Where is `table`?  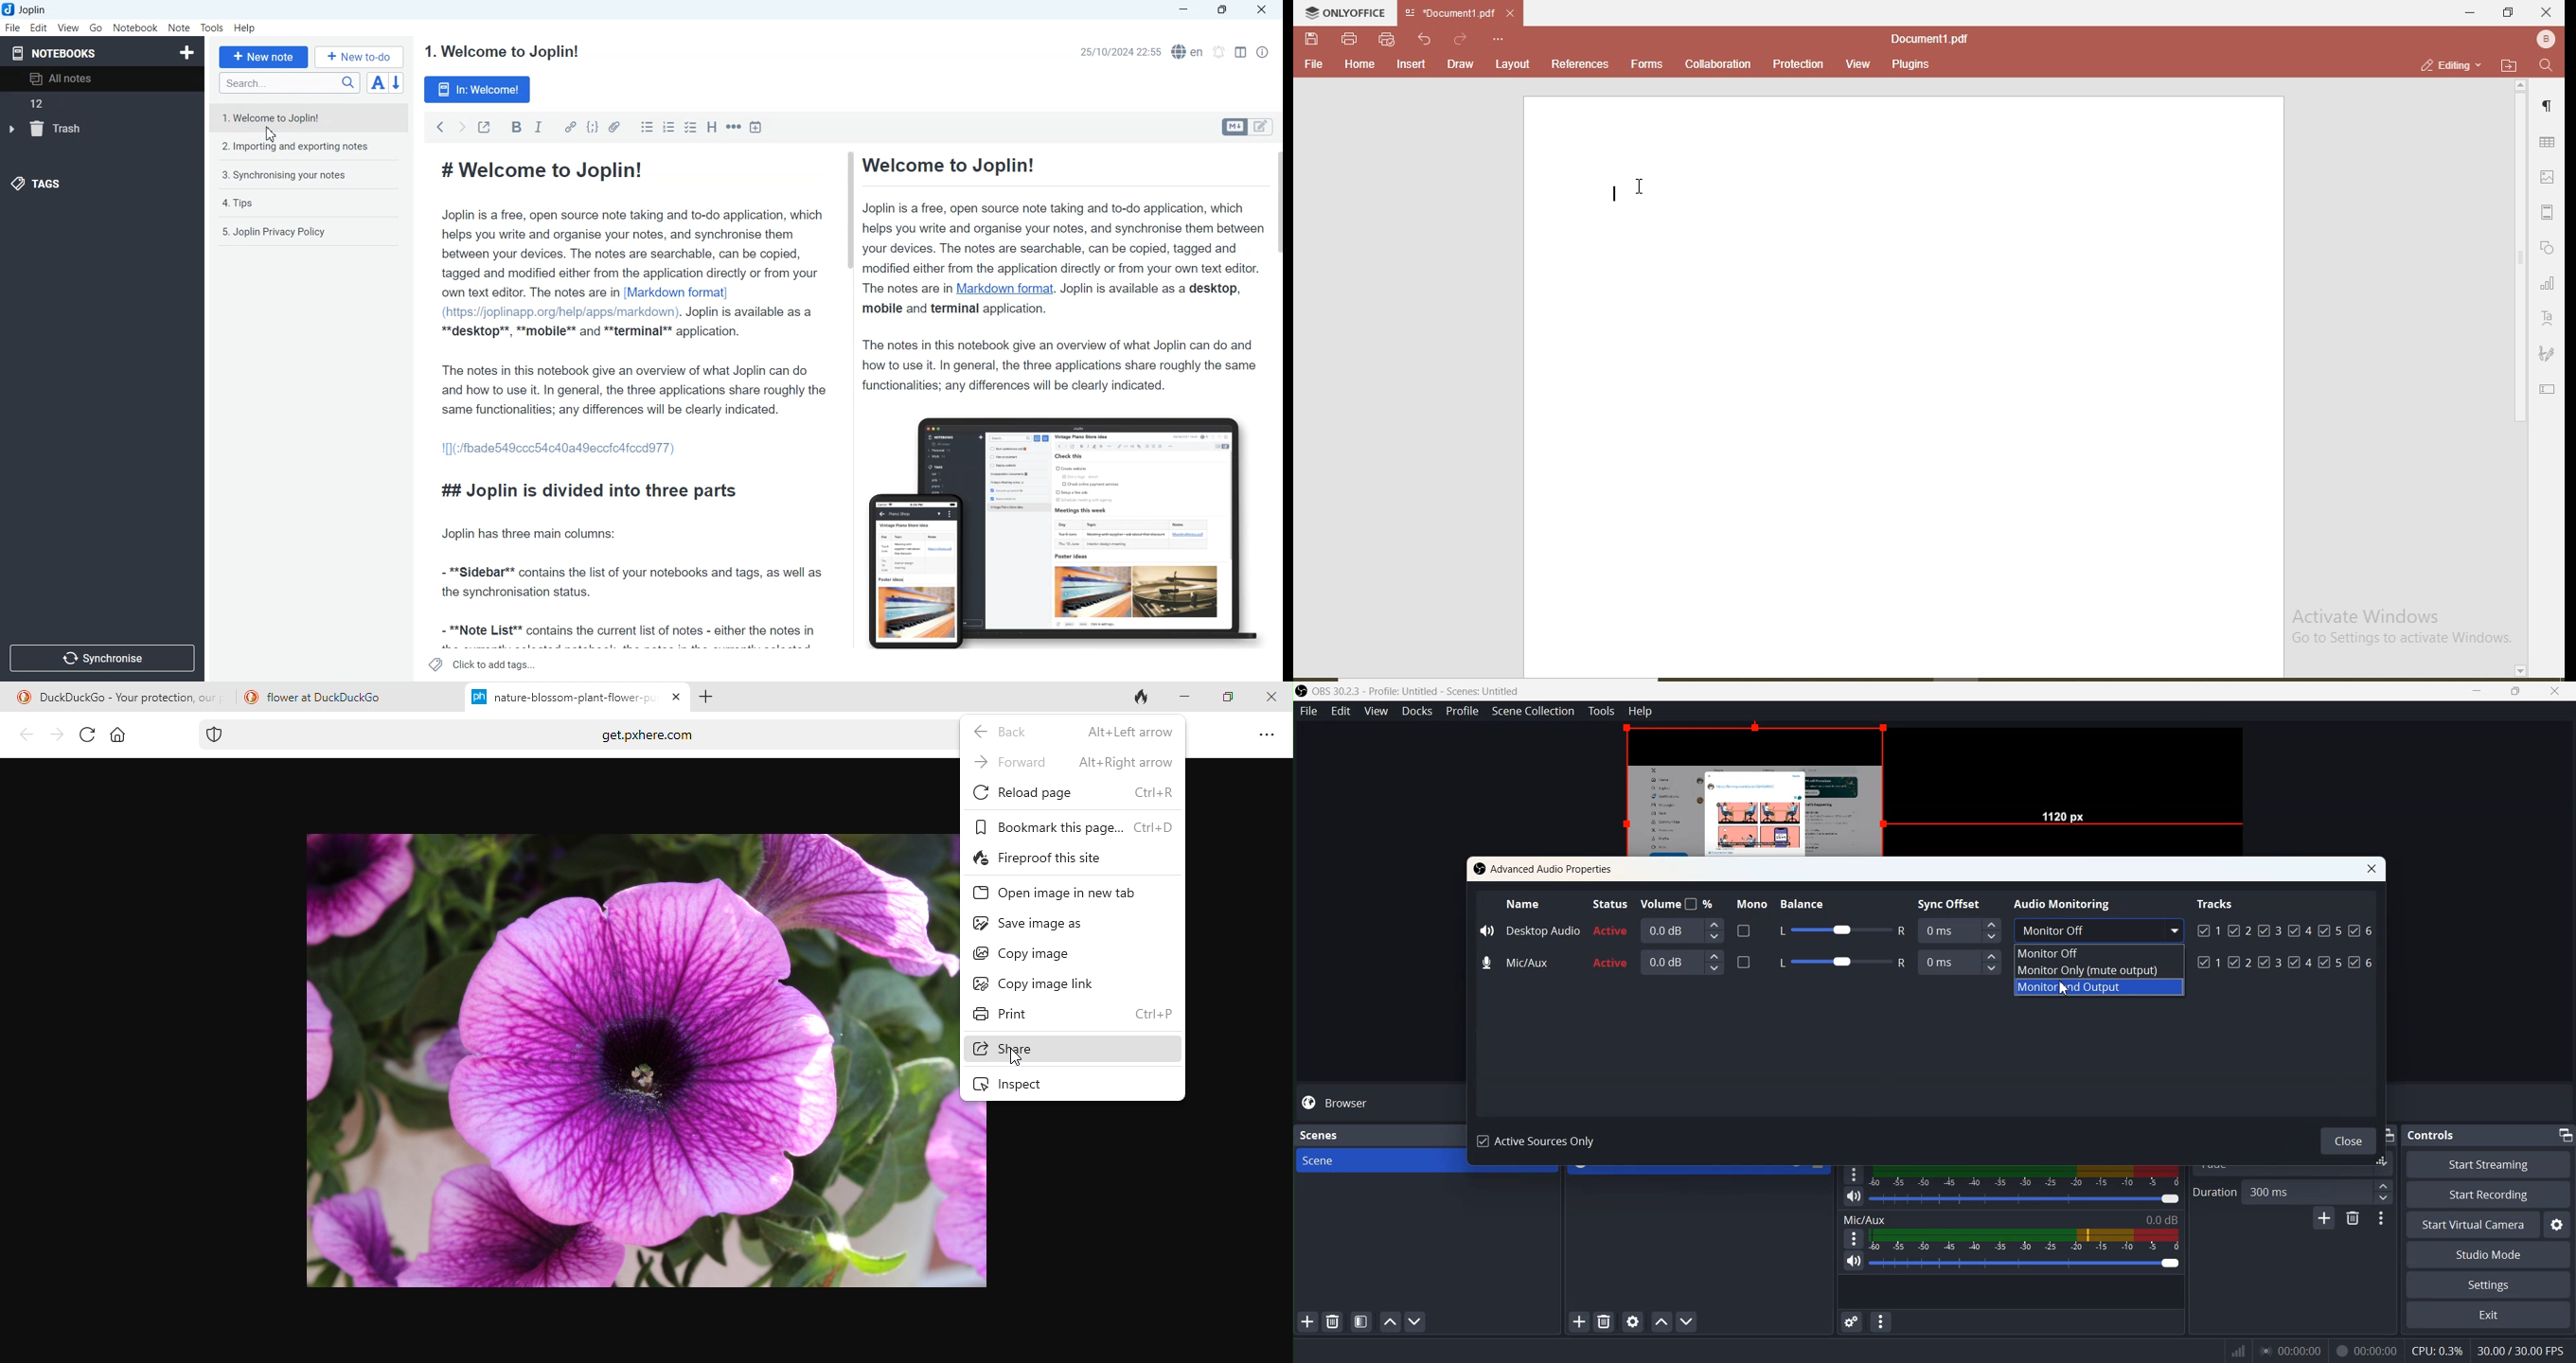
table is located at coordinates (2548, 143).